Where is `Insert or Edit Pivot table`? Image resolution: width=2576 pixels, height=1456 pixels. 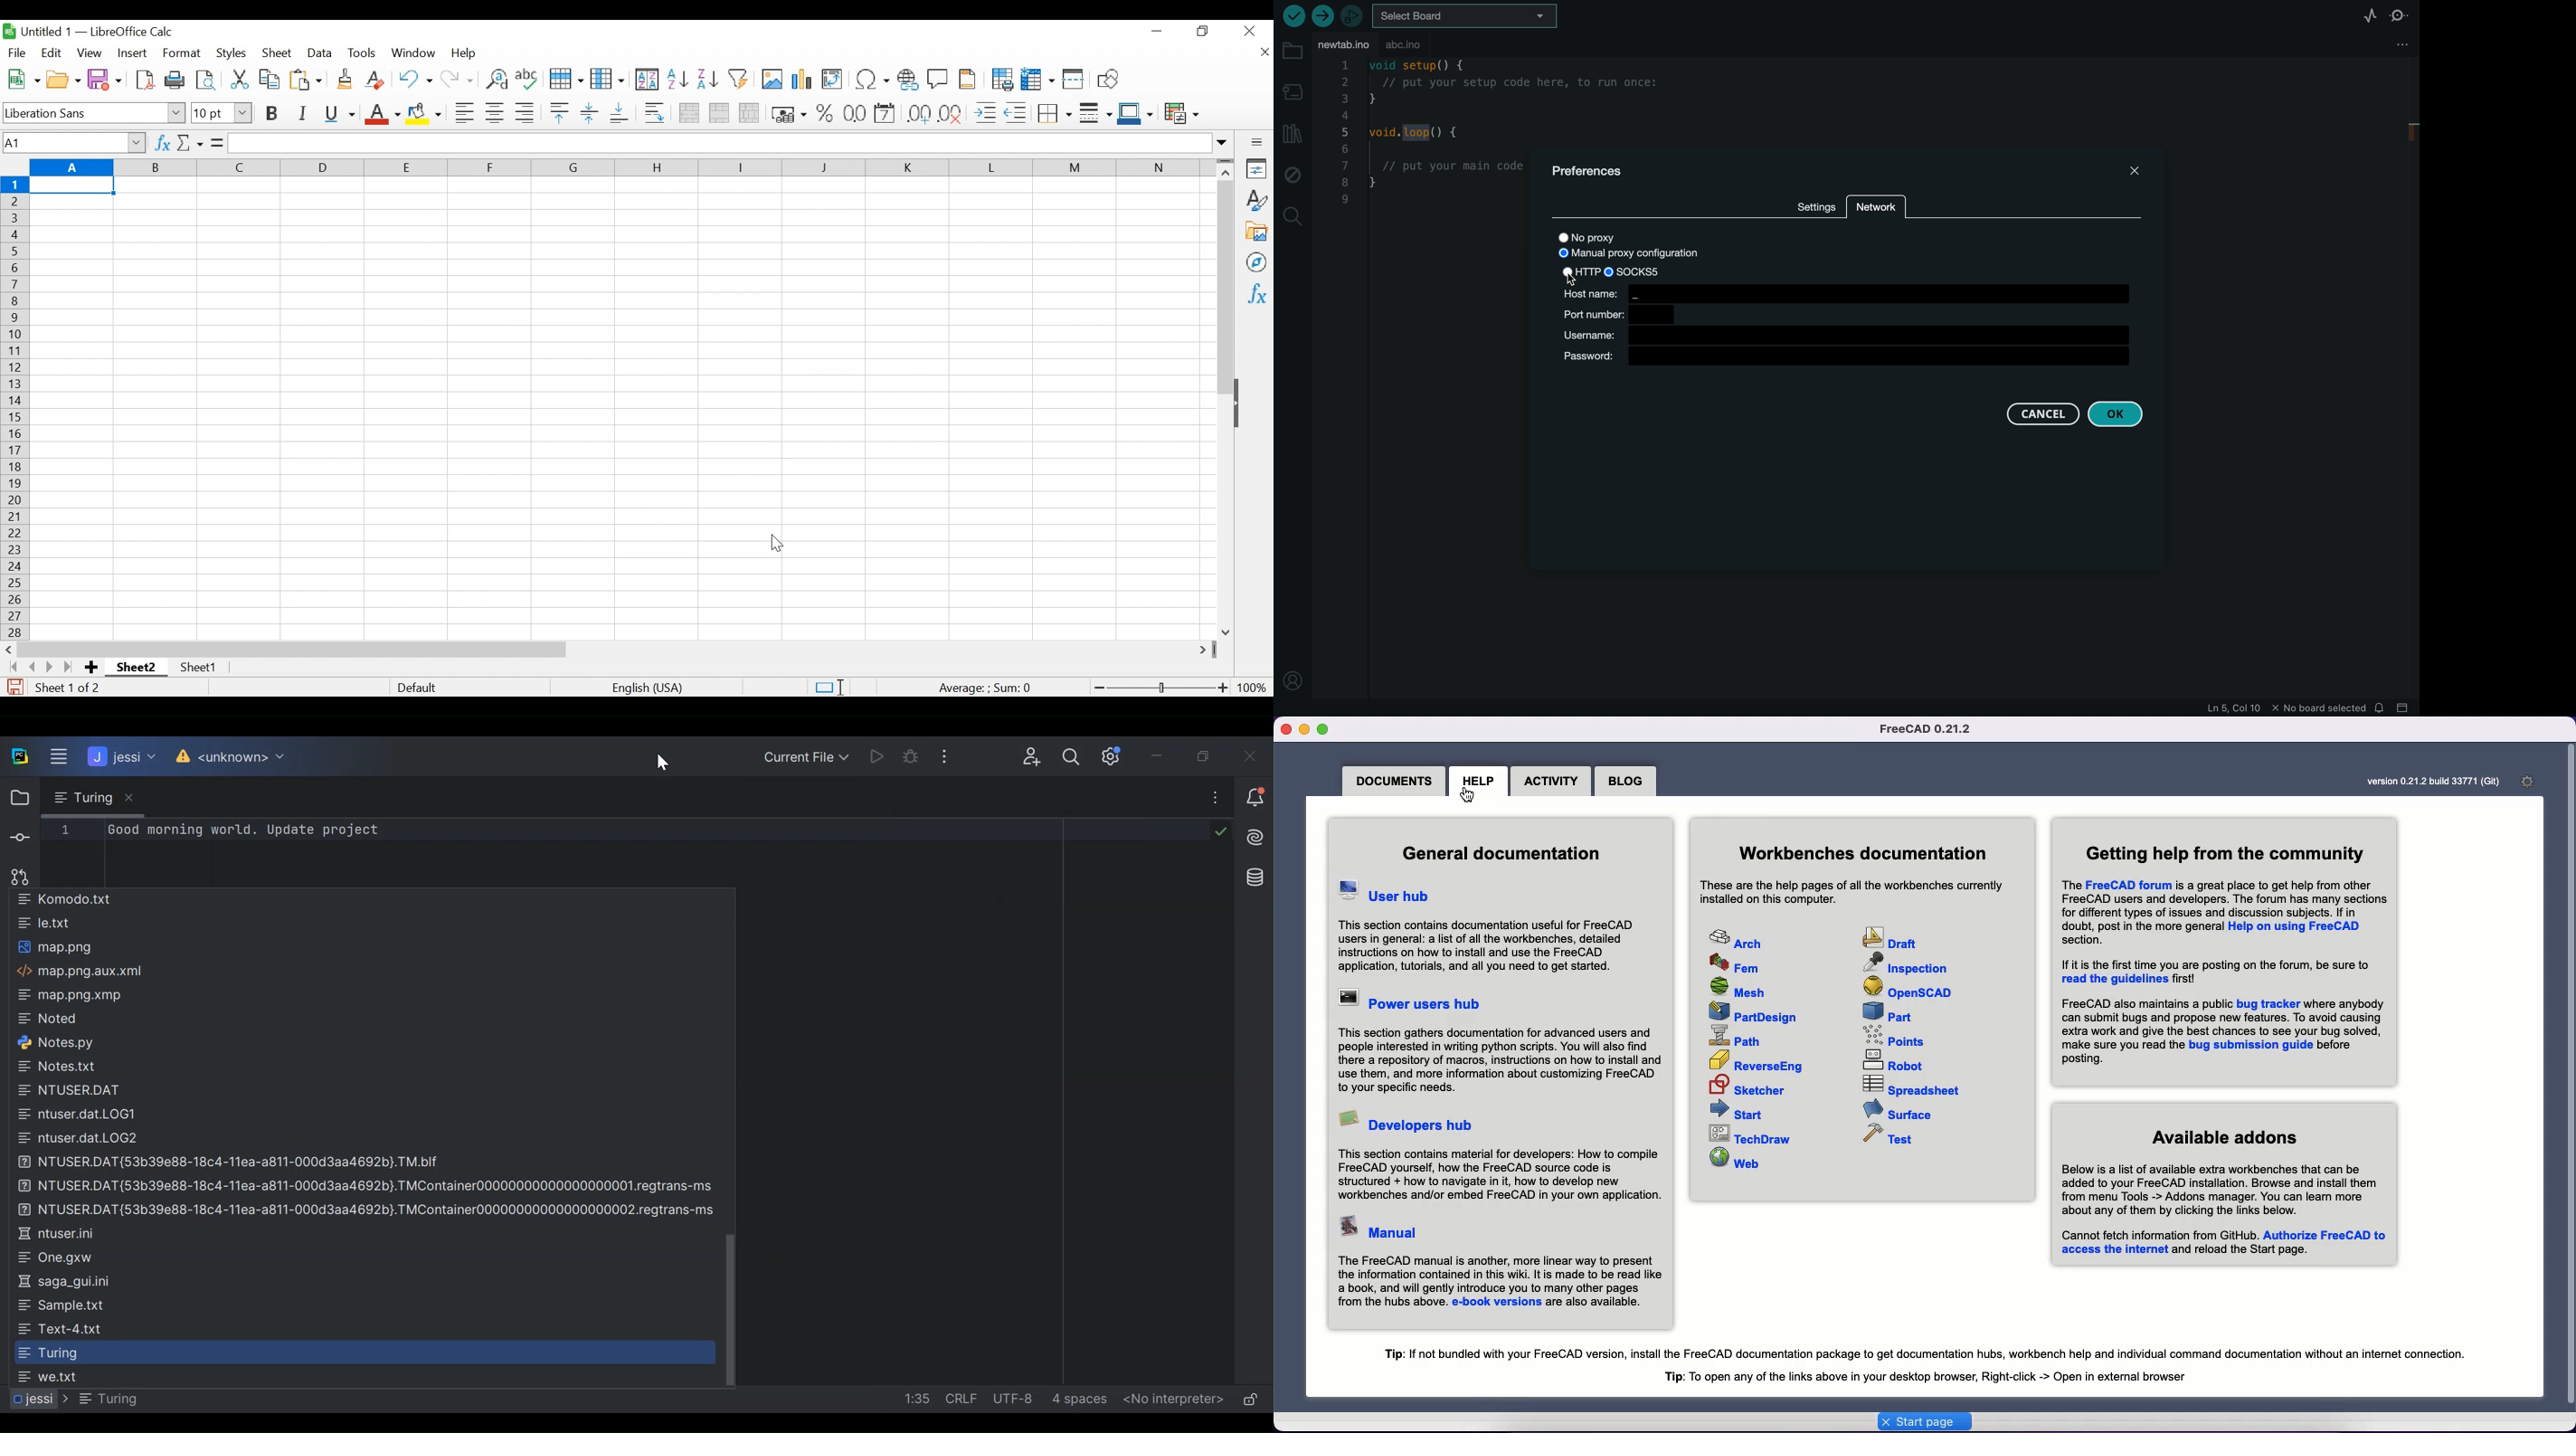 Insert or Edit Pivot table is located at coordinates (833, 80).